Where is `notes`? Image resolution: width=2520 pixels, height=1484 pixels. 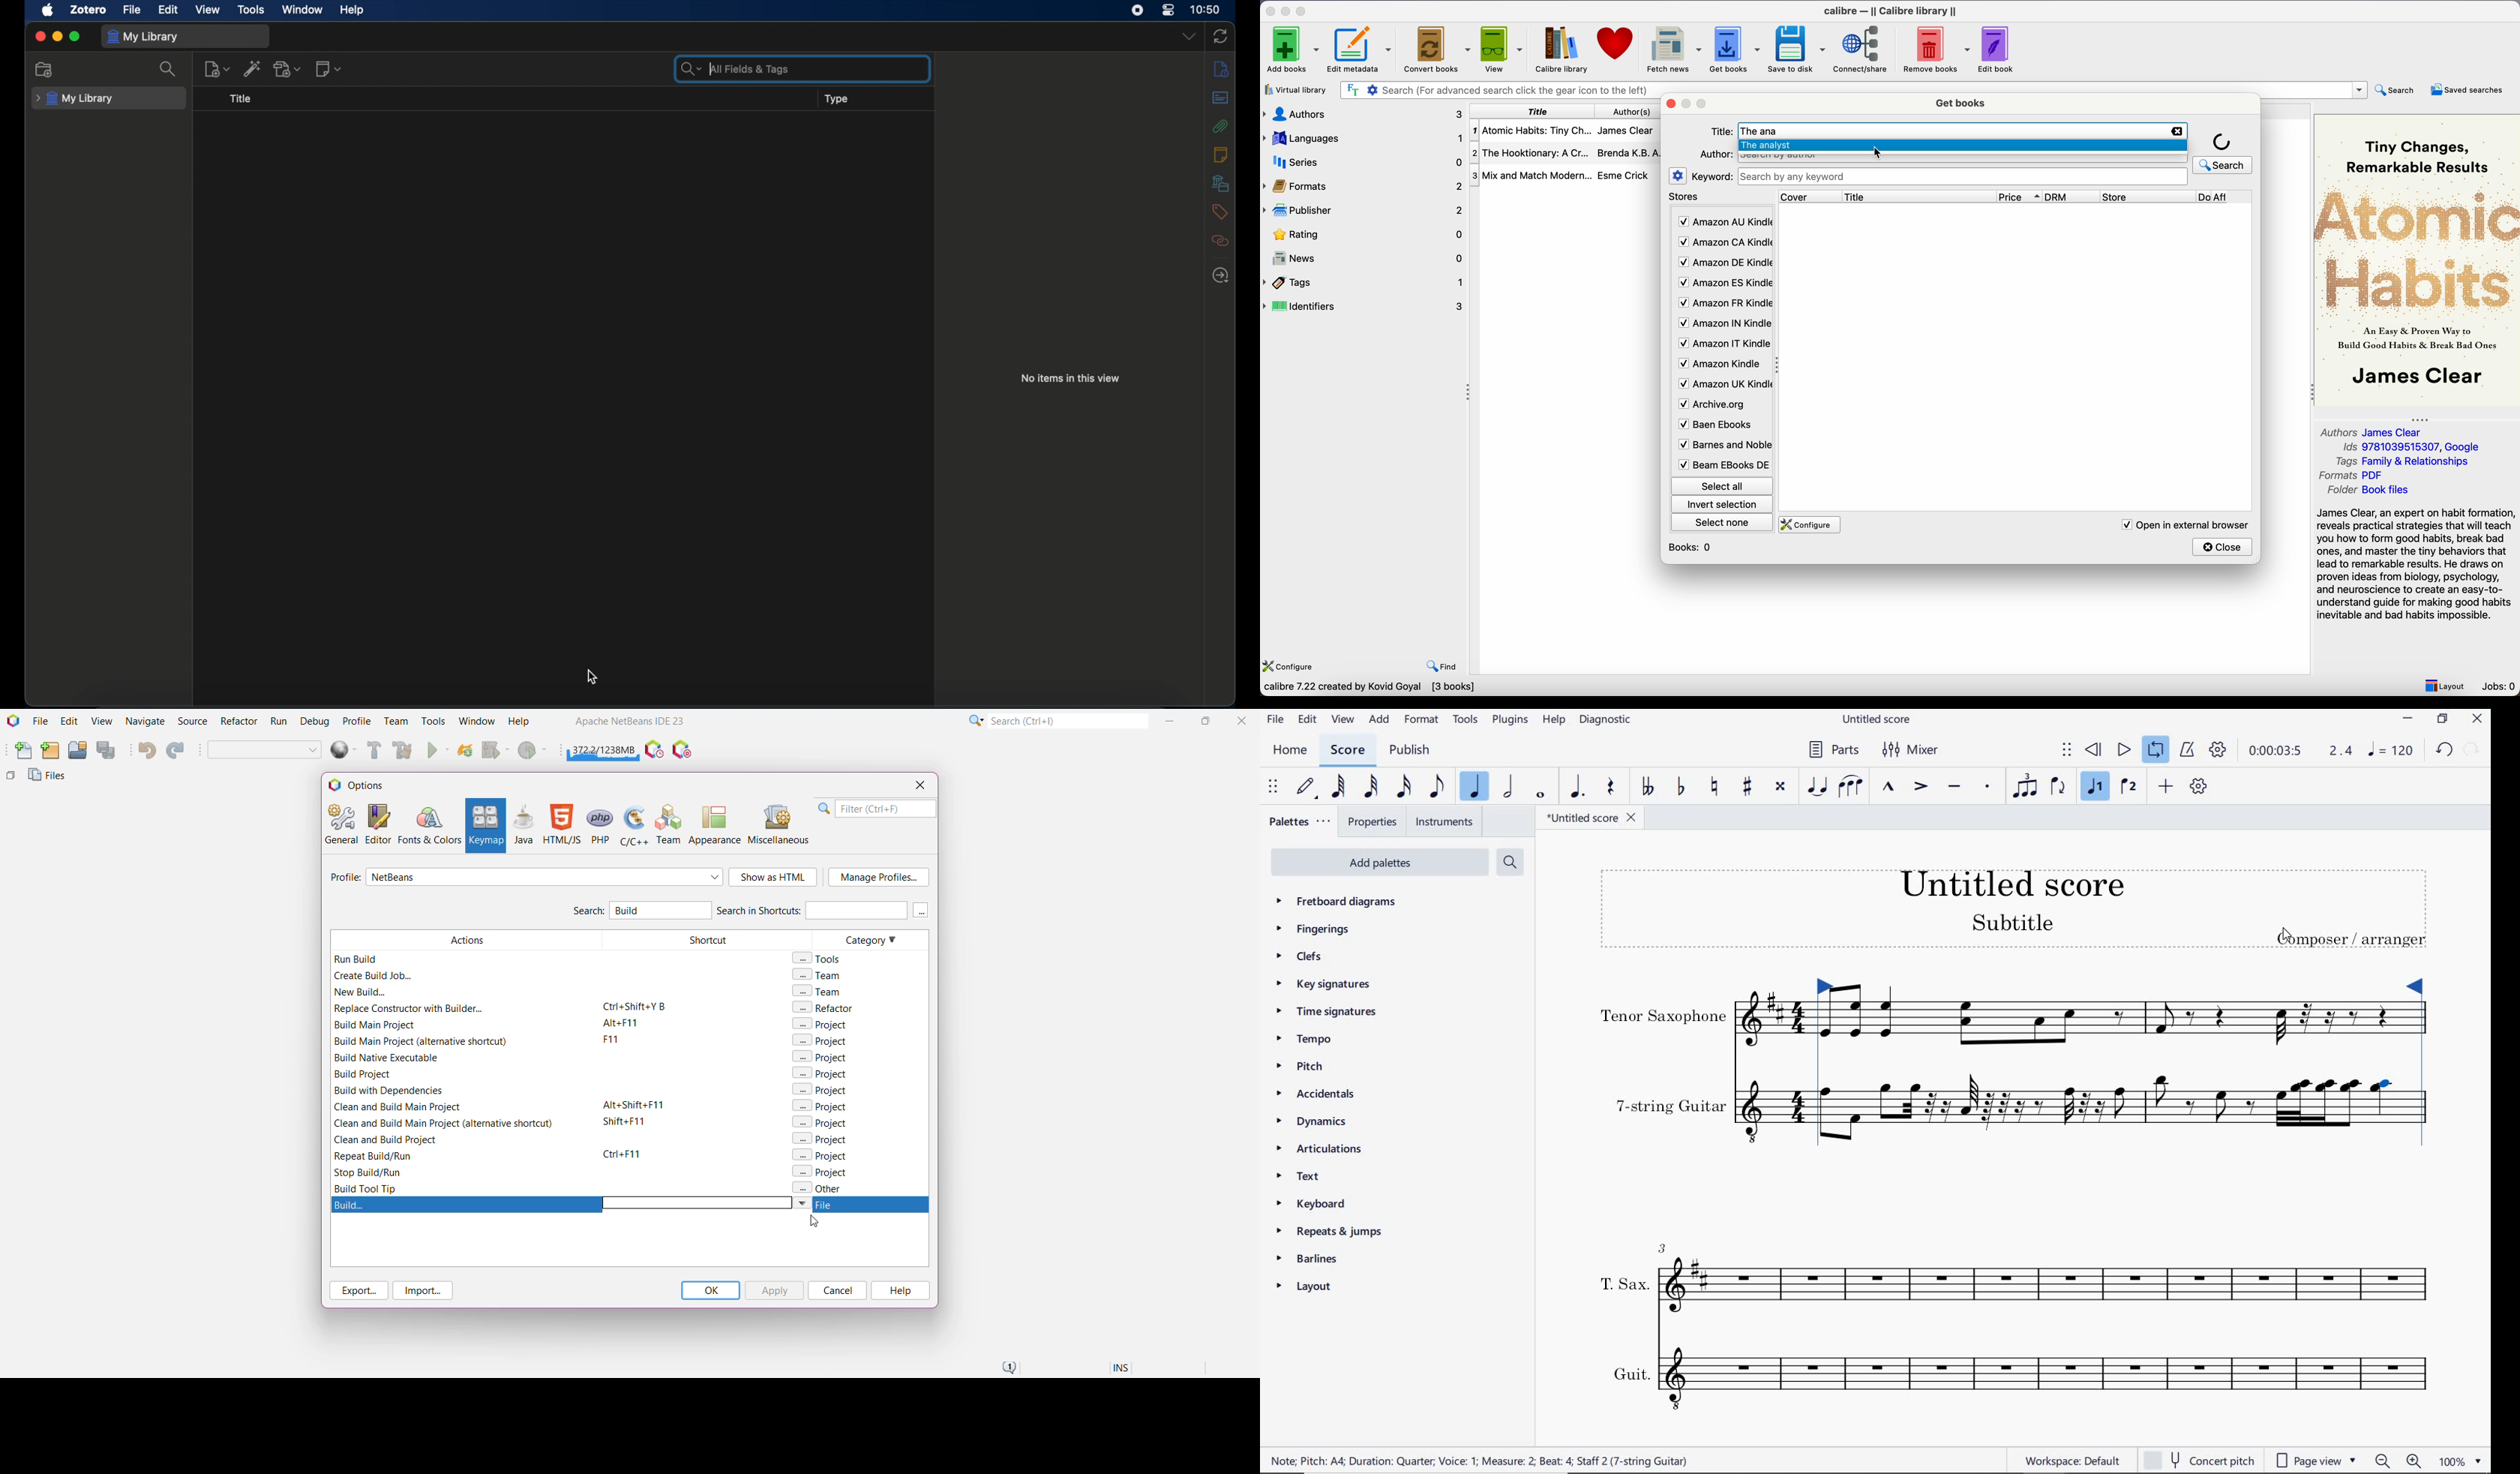
notes is located at coordinates (1221, 154).